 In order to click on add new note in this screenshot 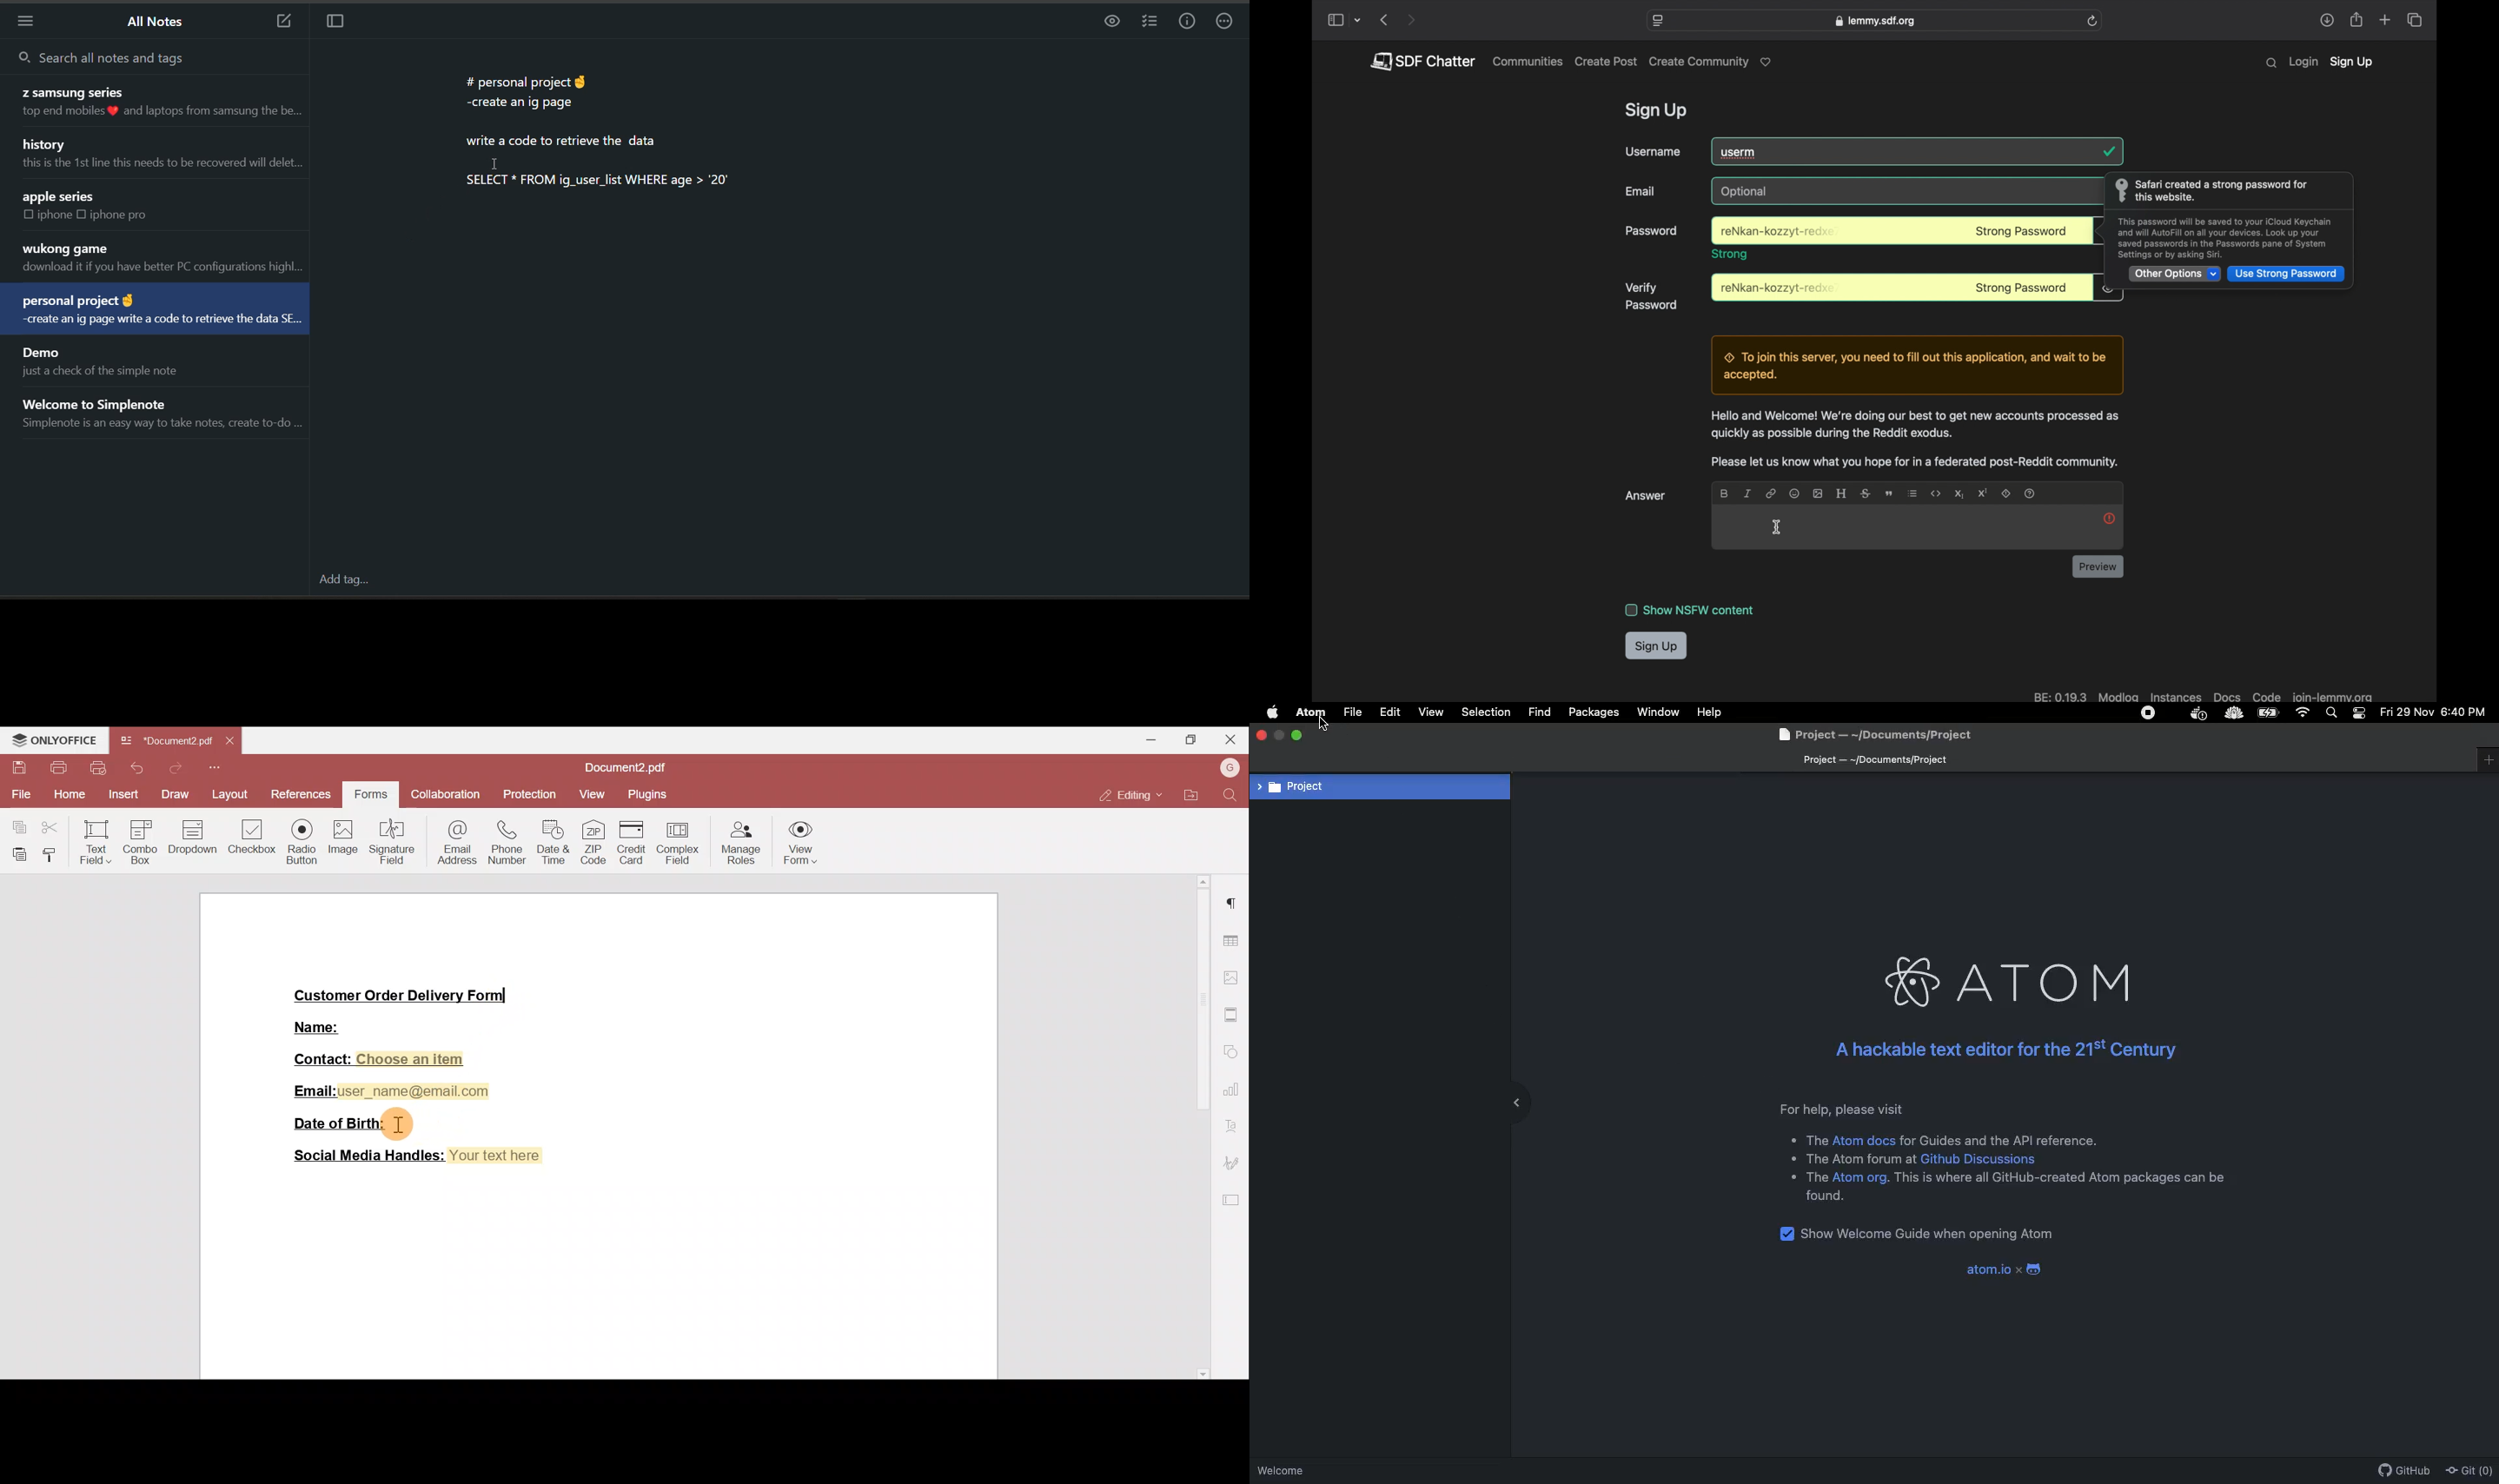, I will do `click(277, 22)`.